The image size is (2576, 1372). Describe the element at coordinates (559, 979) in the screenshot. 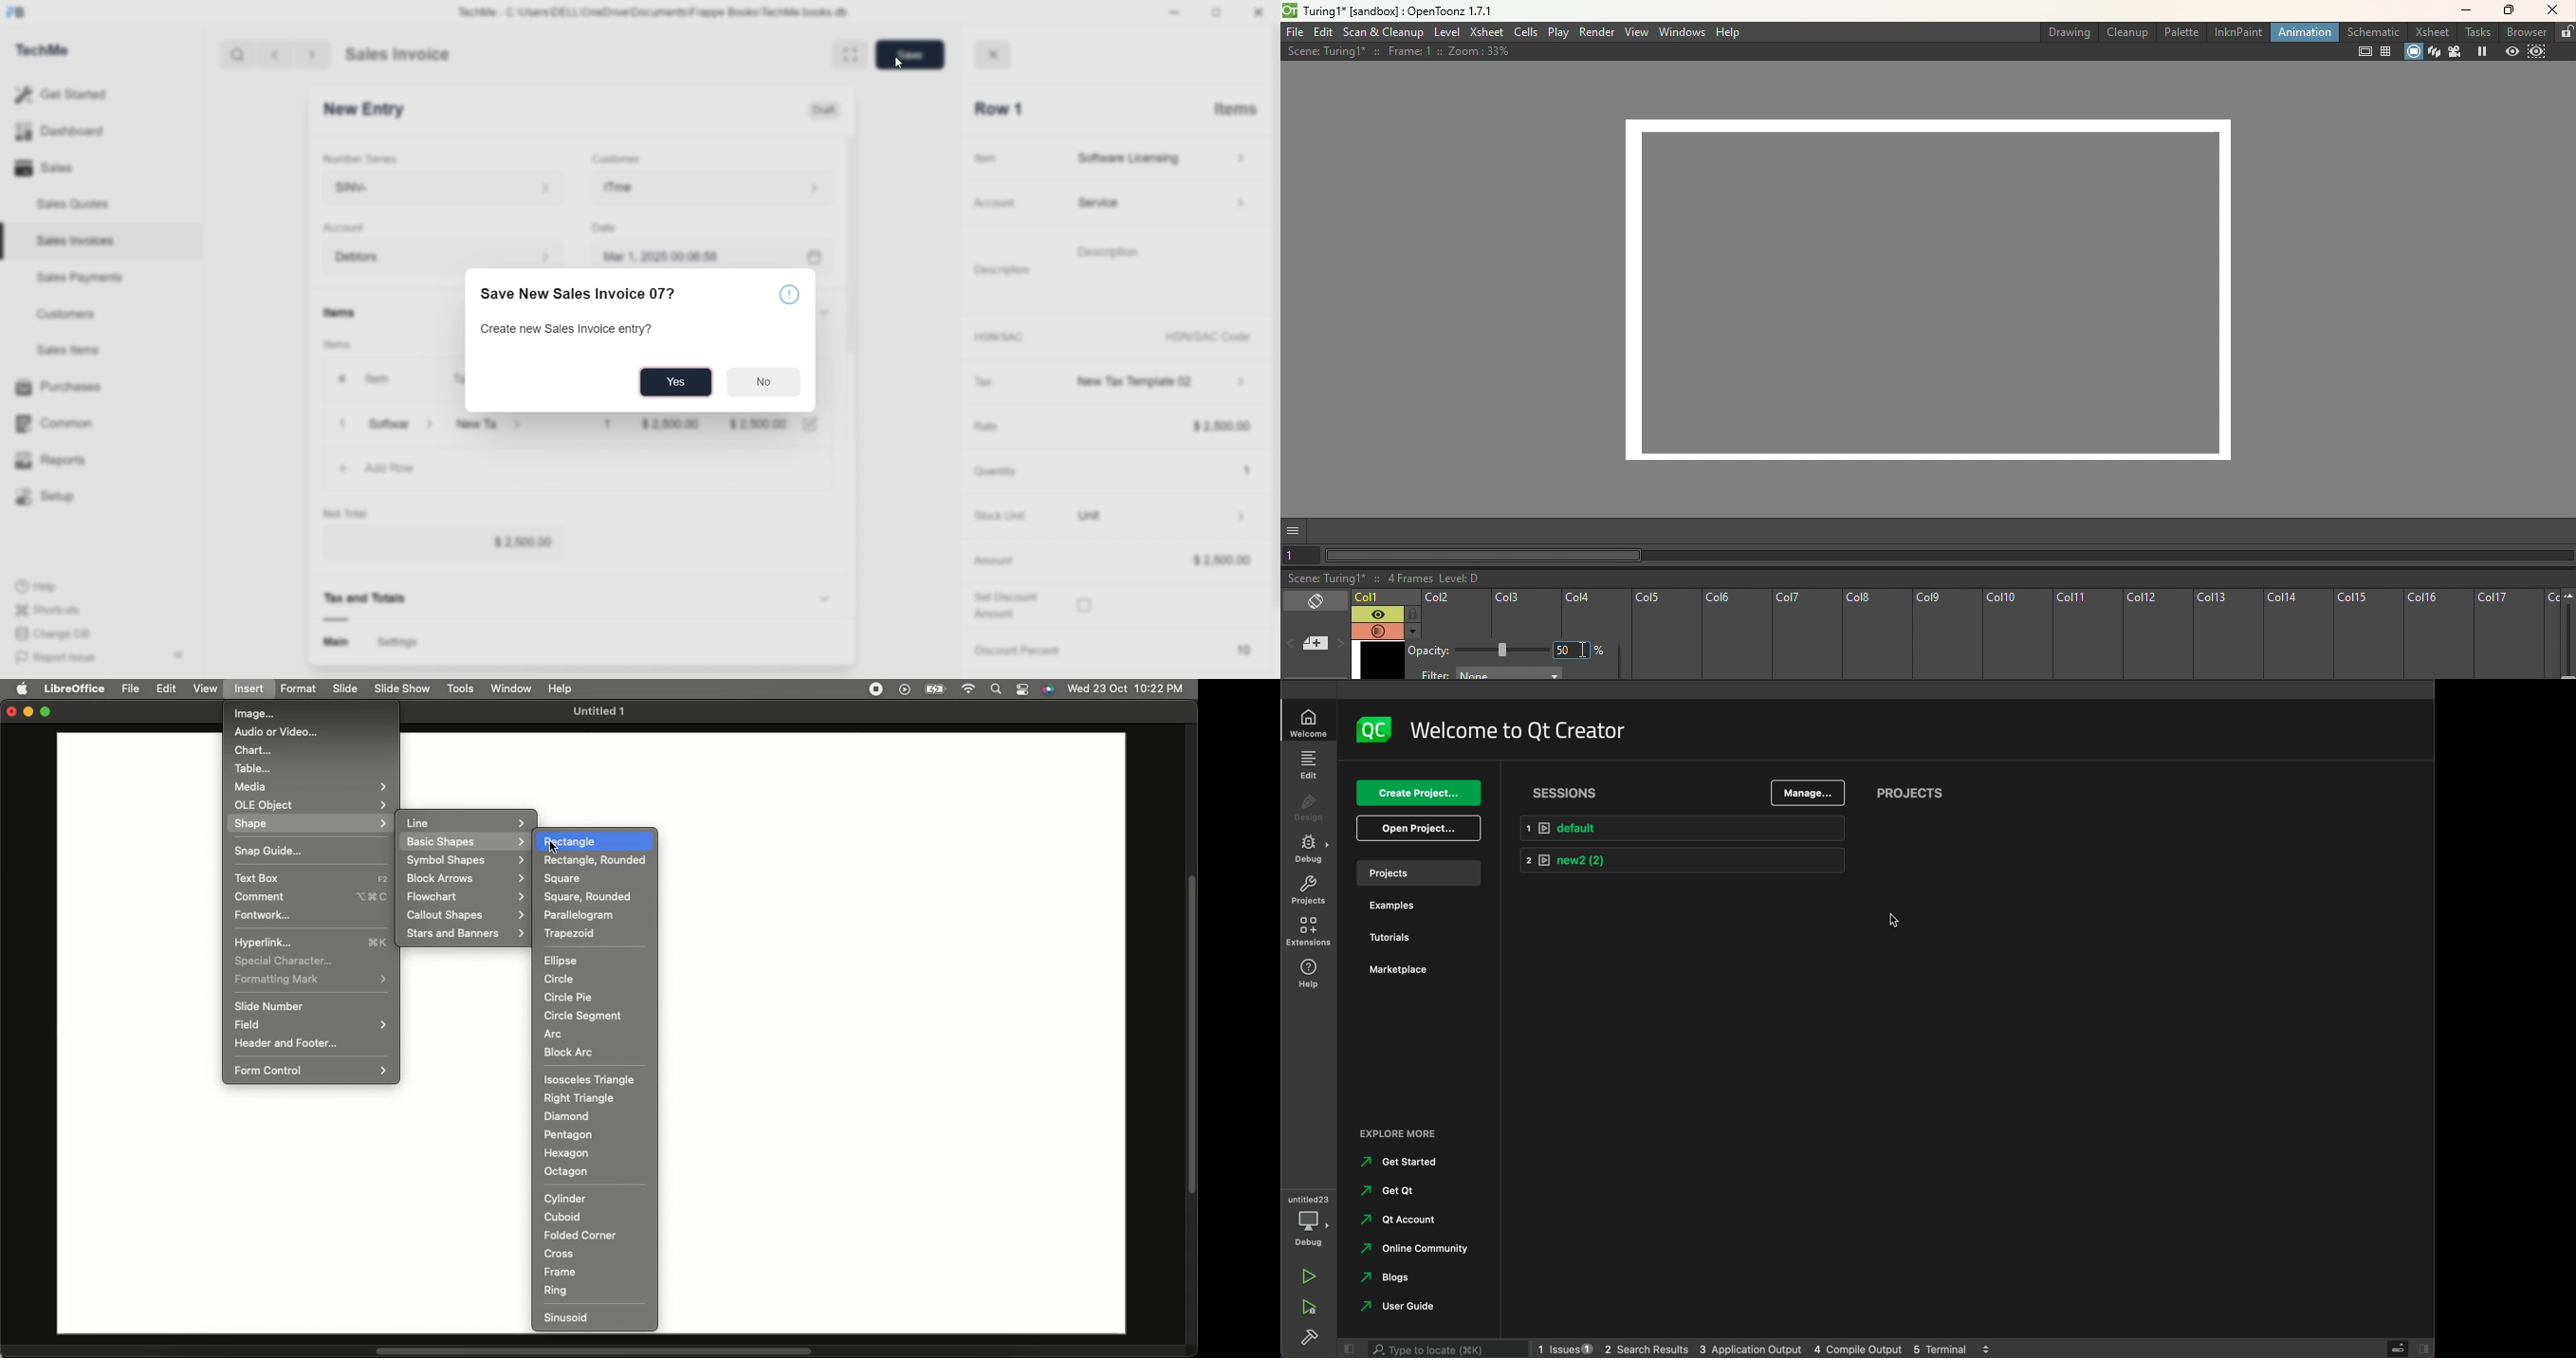

I see `Circle` at that location.